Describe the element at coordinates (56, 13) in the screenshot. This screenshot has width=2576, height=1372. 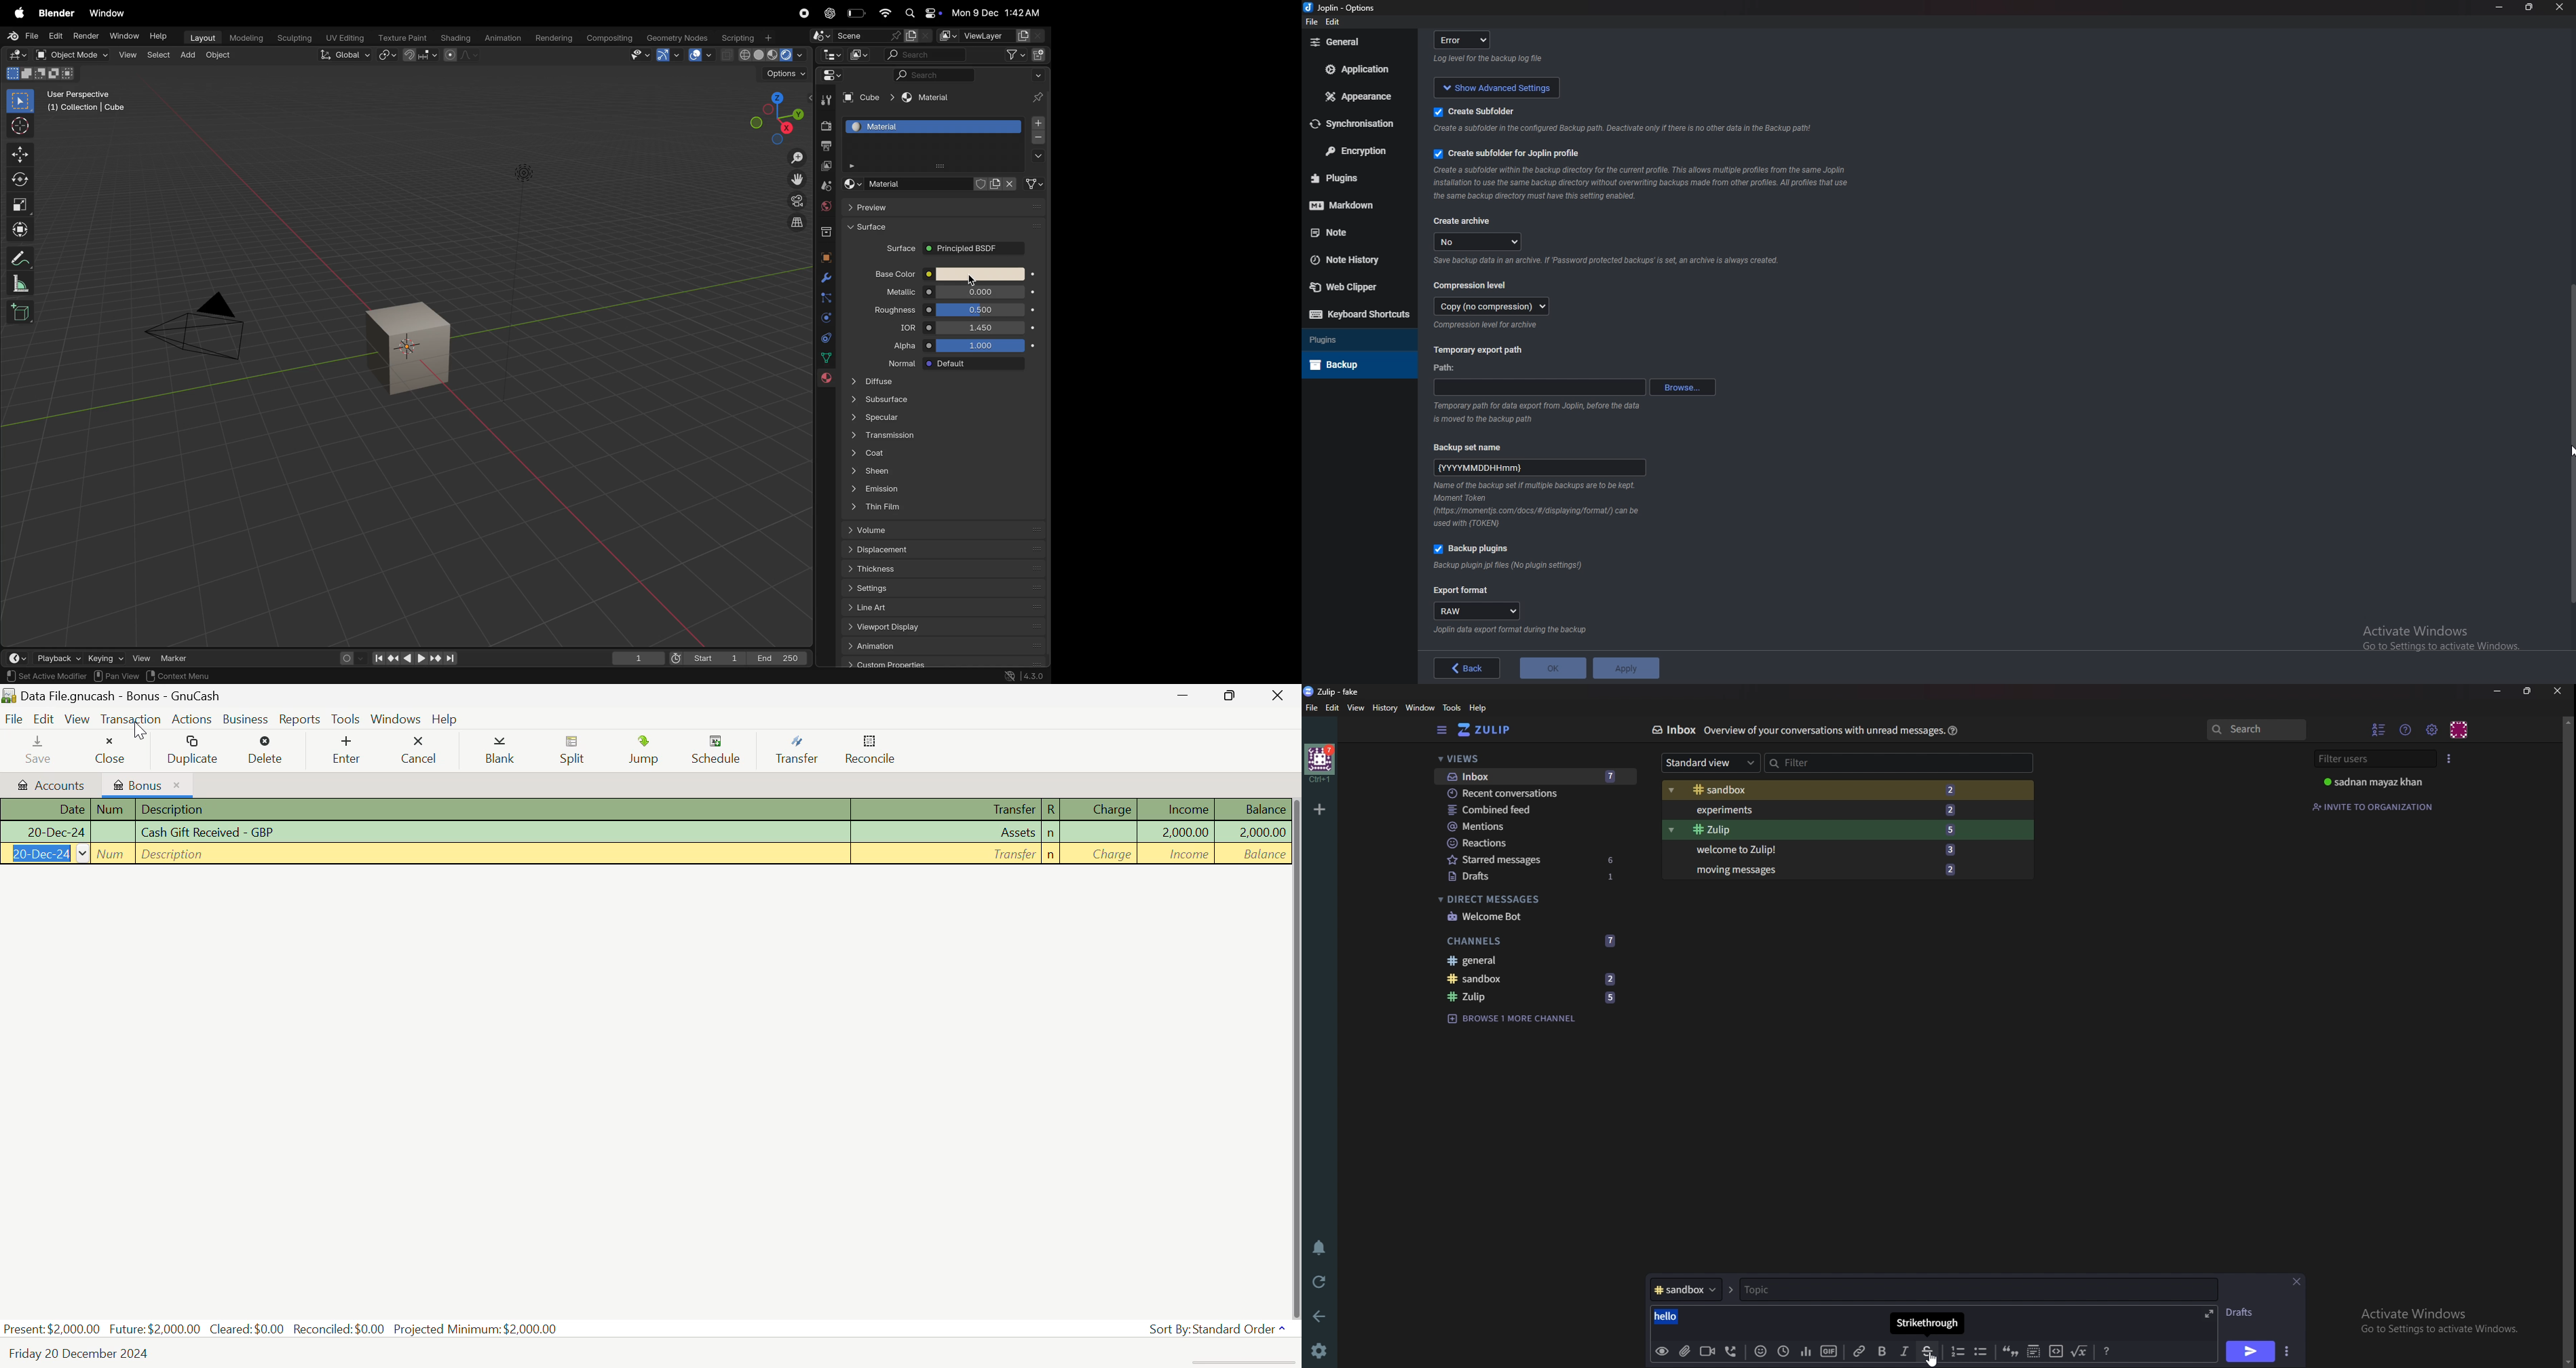
I see `Blender menu` at that location.